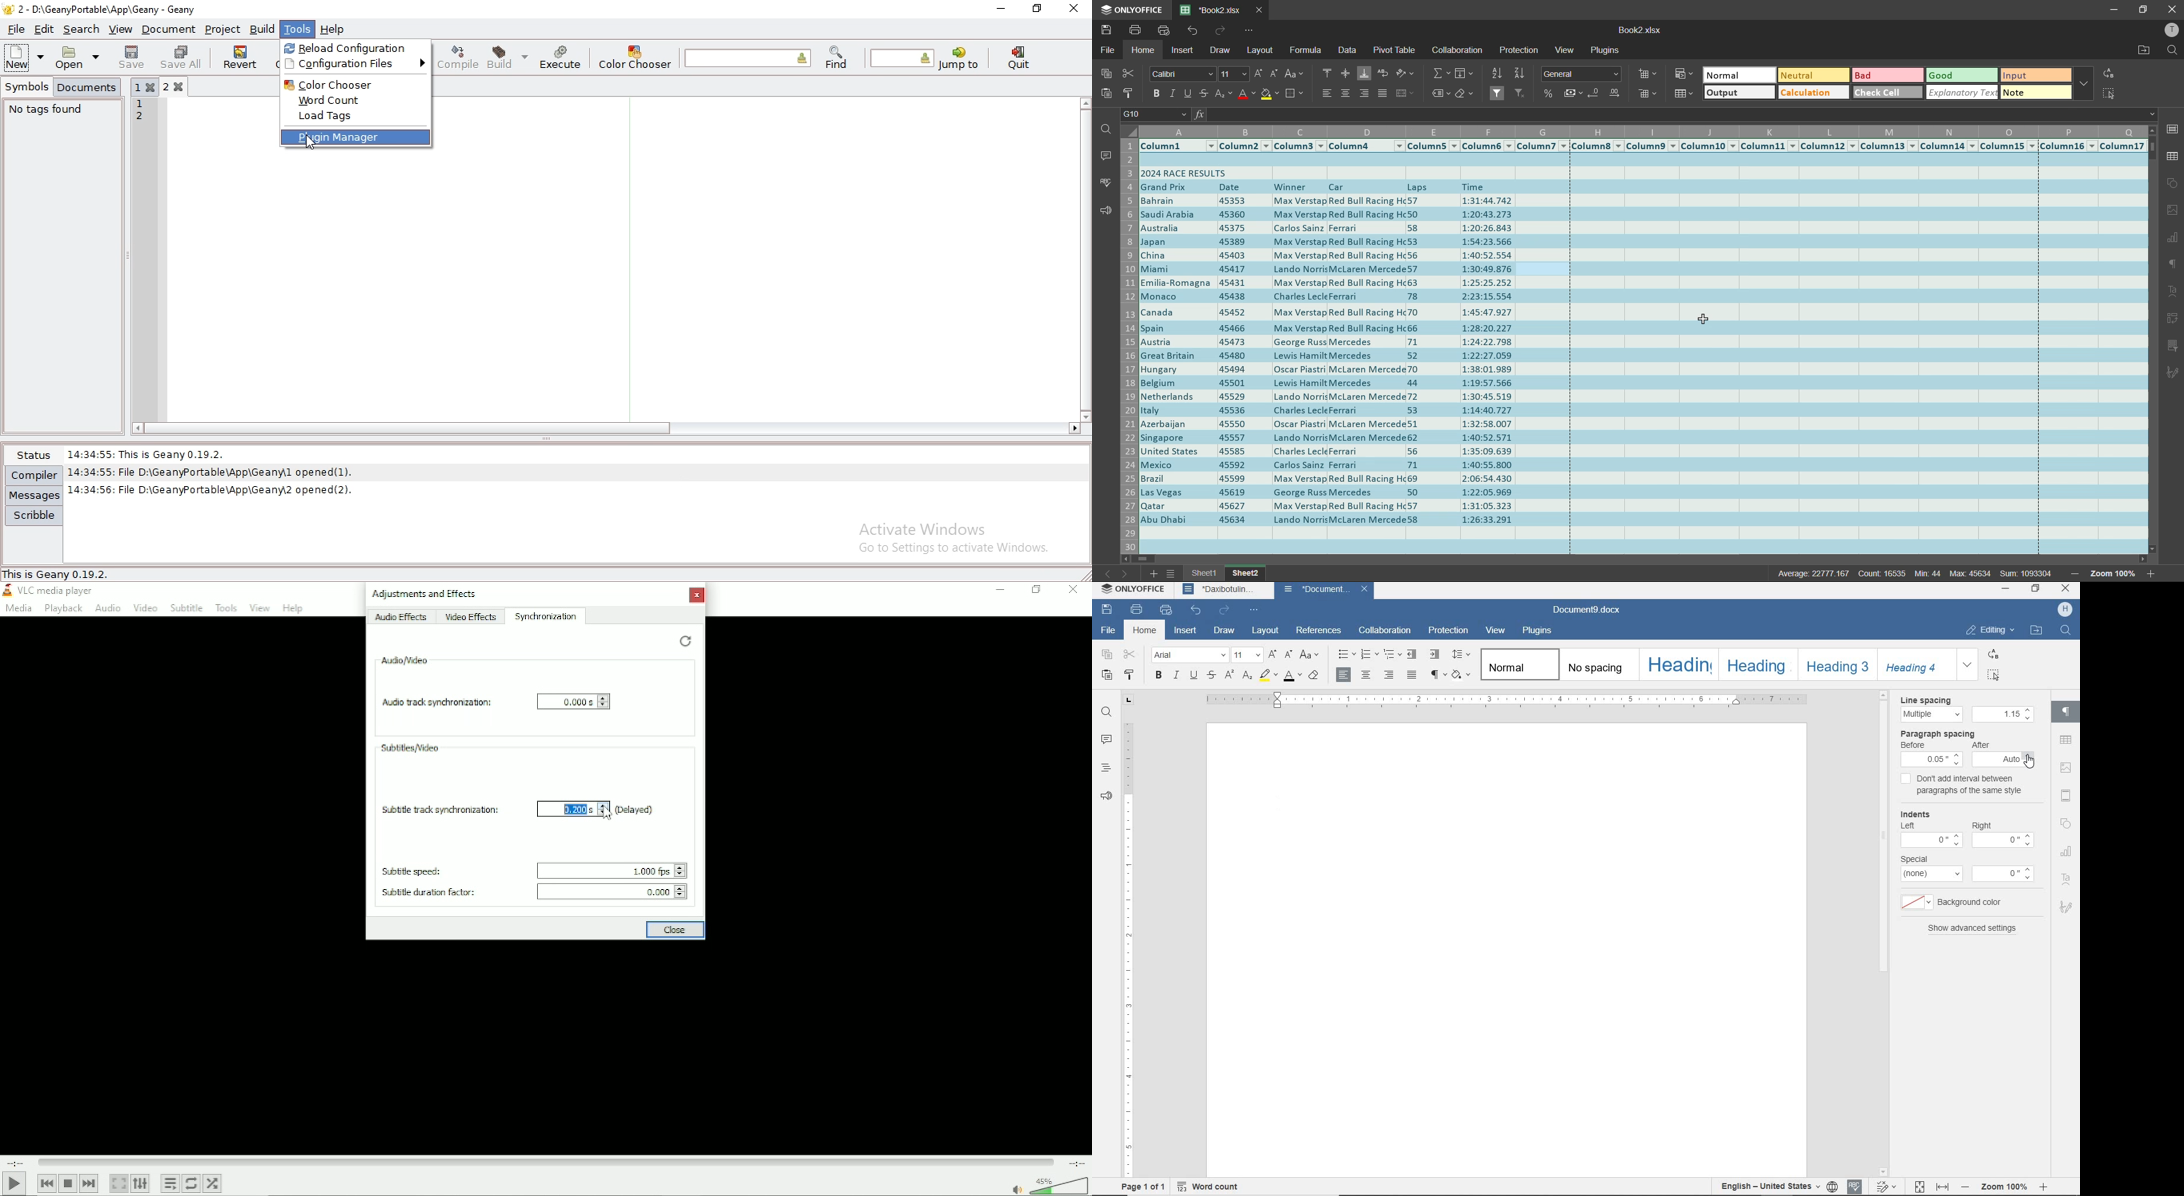 This screenshot has height=1204, width=2184. Describe the element at coordinates (426, 595) in the screenshot. I see `Adjustments and effects` at that location.